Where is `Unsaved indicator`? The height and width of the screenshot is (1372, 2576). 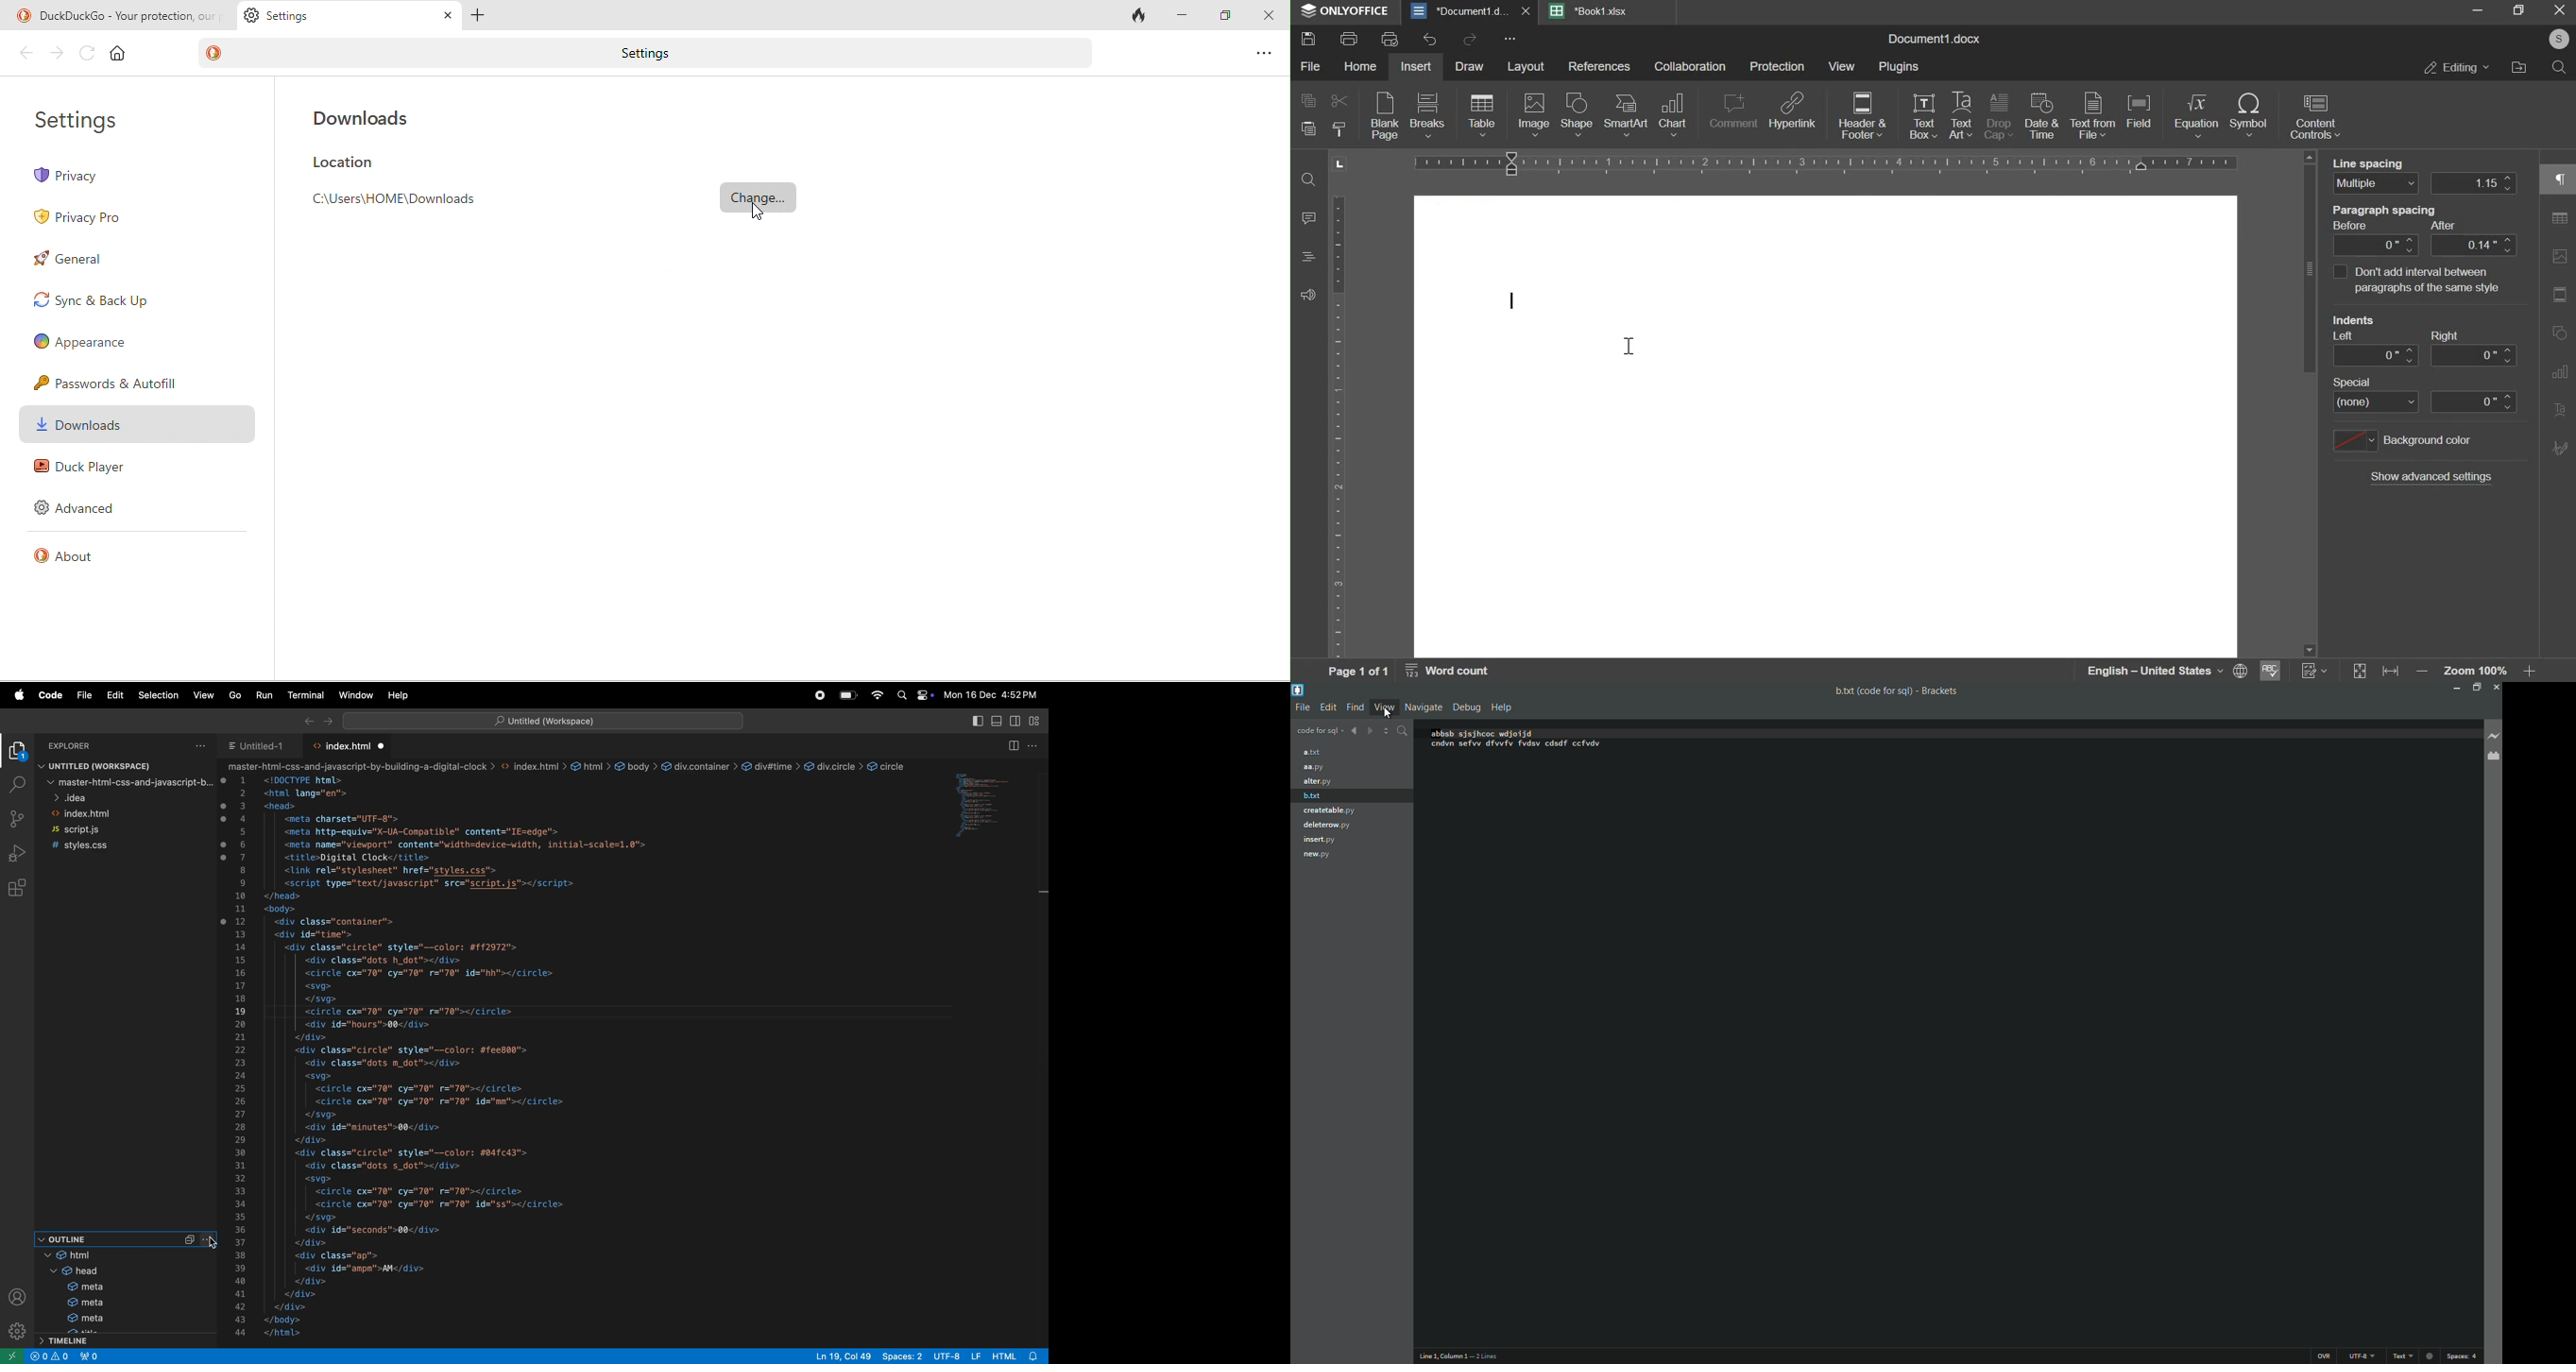
Unsaved indicator is located at coordinates (2433, 1356).